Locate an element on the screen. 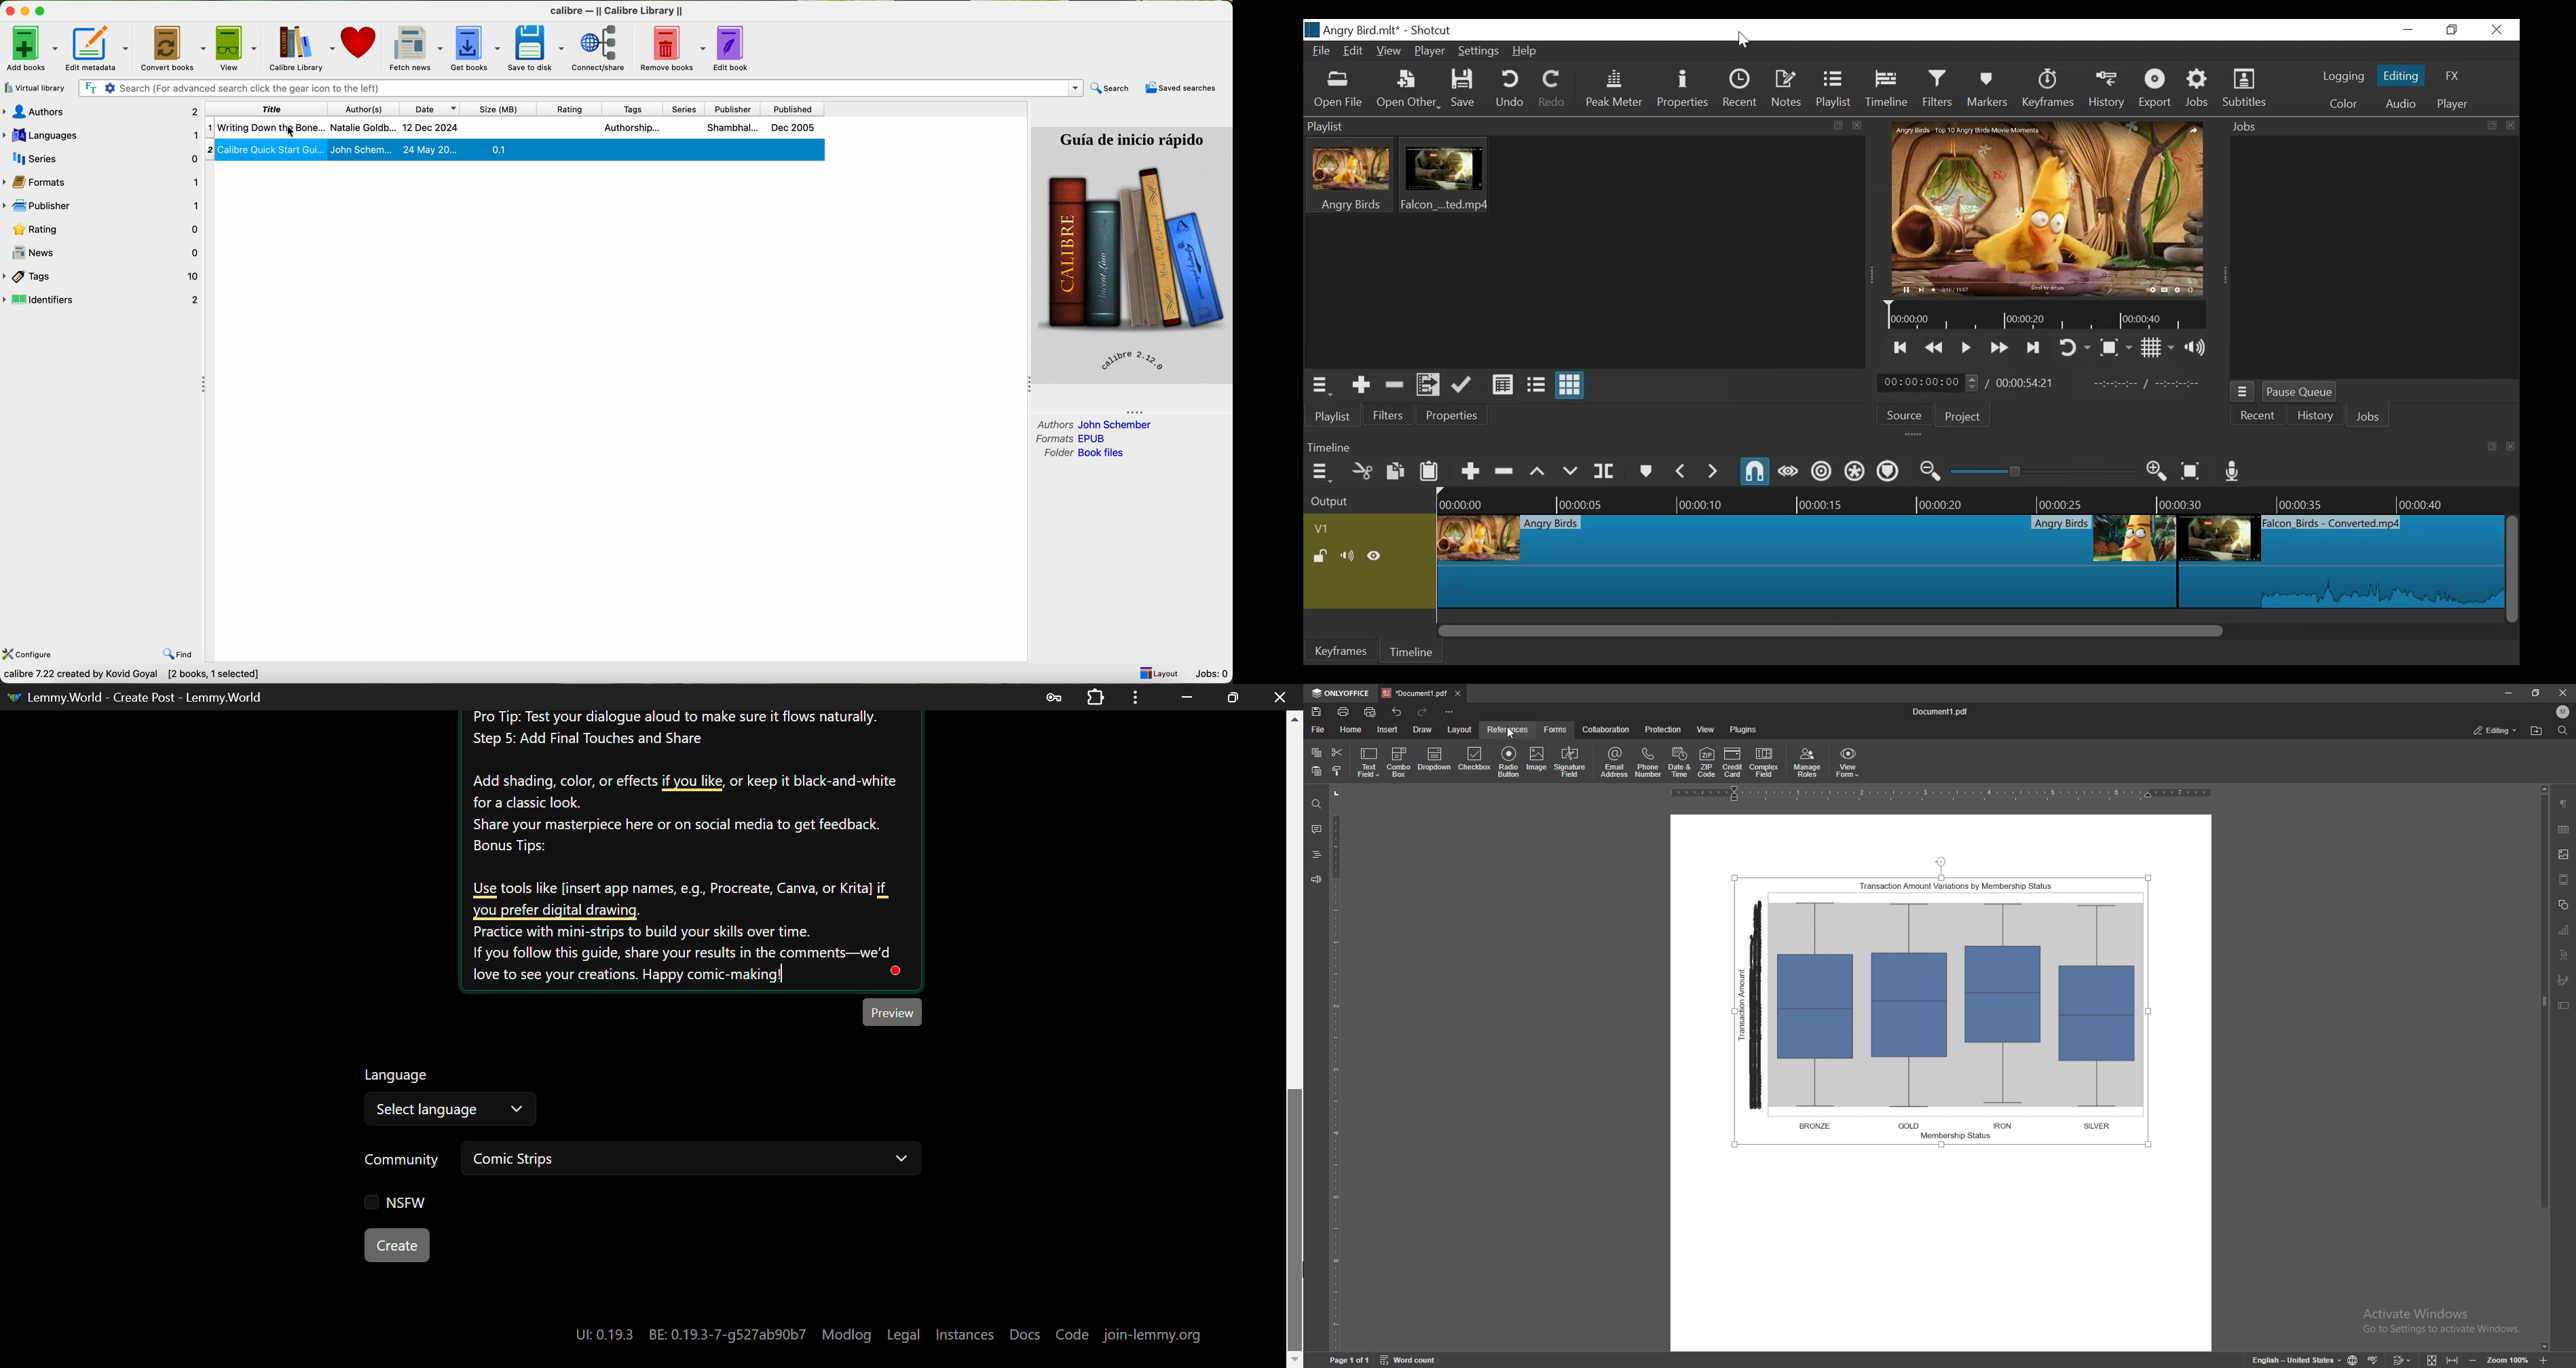  formats is located at coordinates (1074, 438).